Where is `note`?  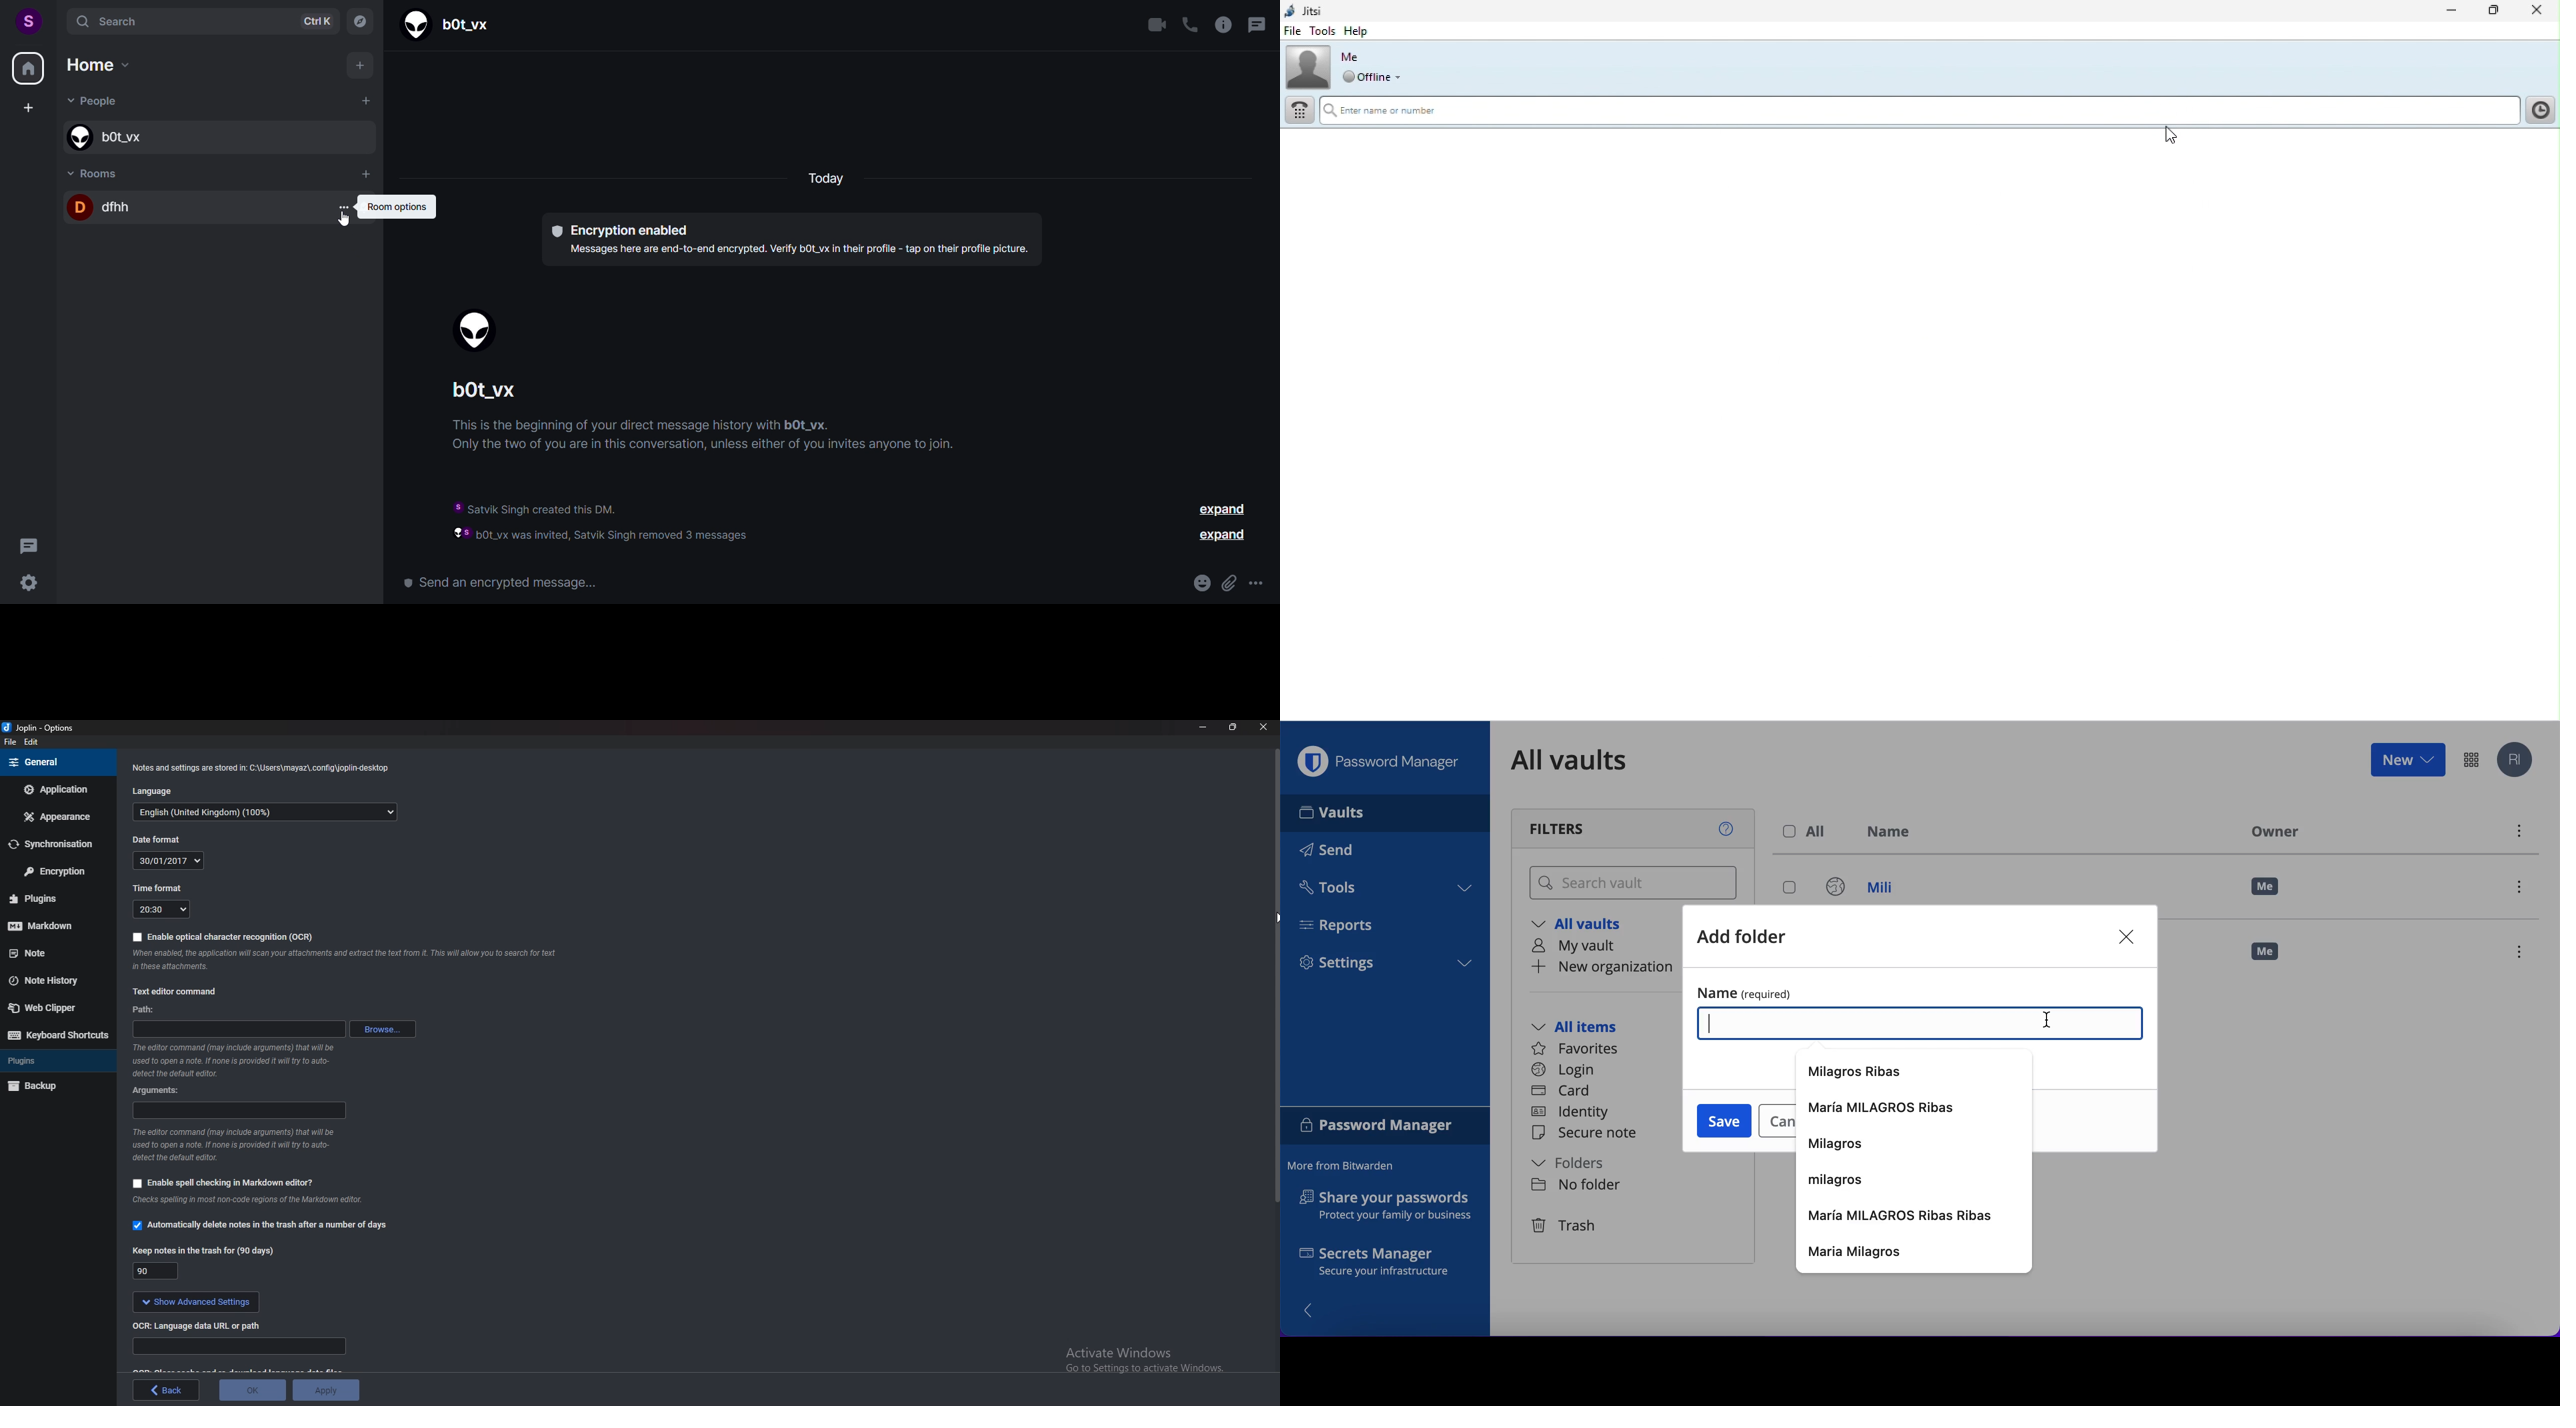
note is located at coordinates (45, 953).